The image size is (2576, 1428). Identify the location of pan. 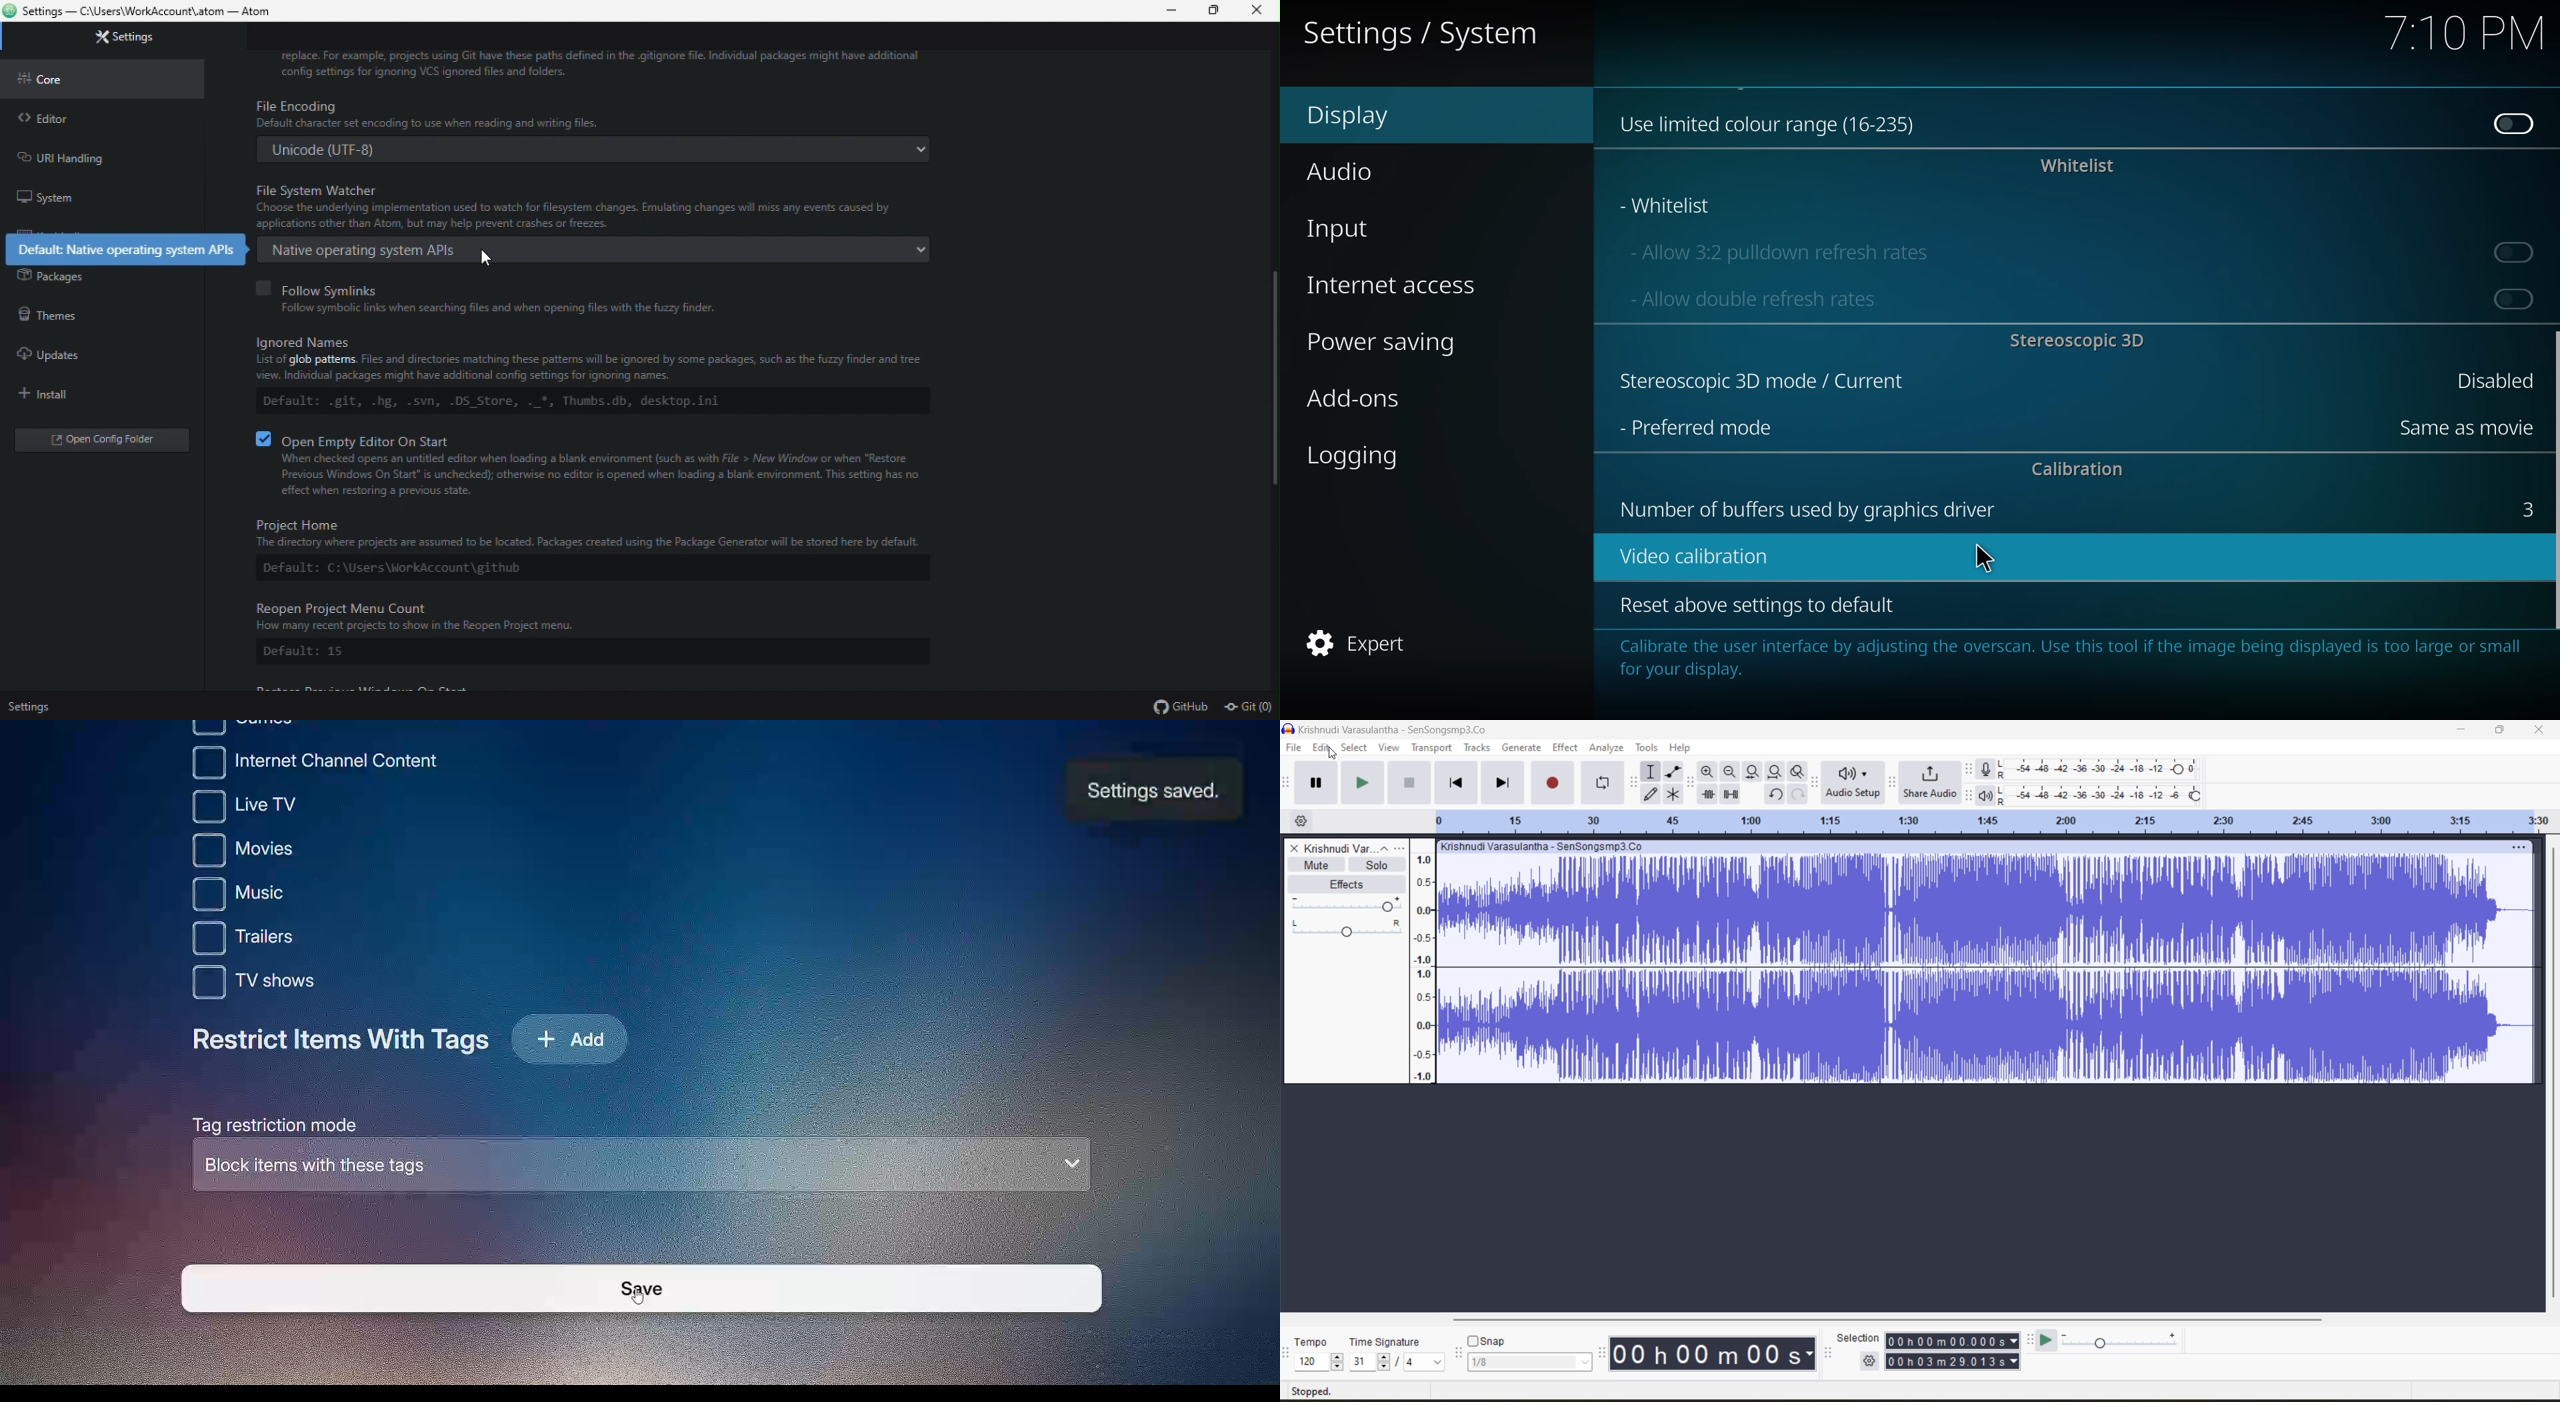
(1348, 905).